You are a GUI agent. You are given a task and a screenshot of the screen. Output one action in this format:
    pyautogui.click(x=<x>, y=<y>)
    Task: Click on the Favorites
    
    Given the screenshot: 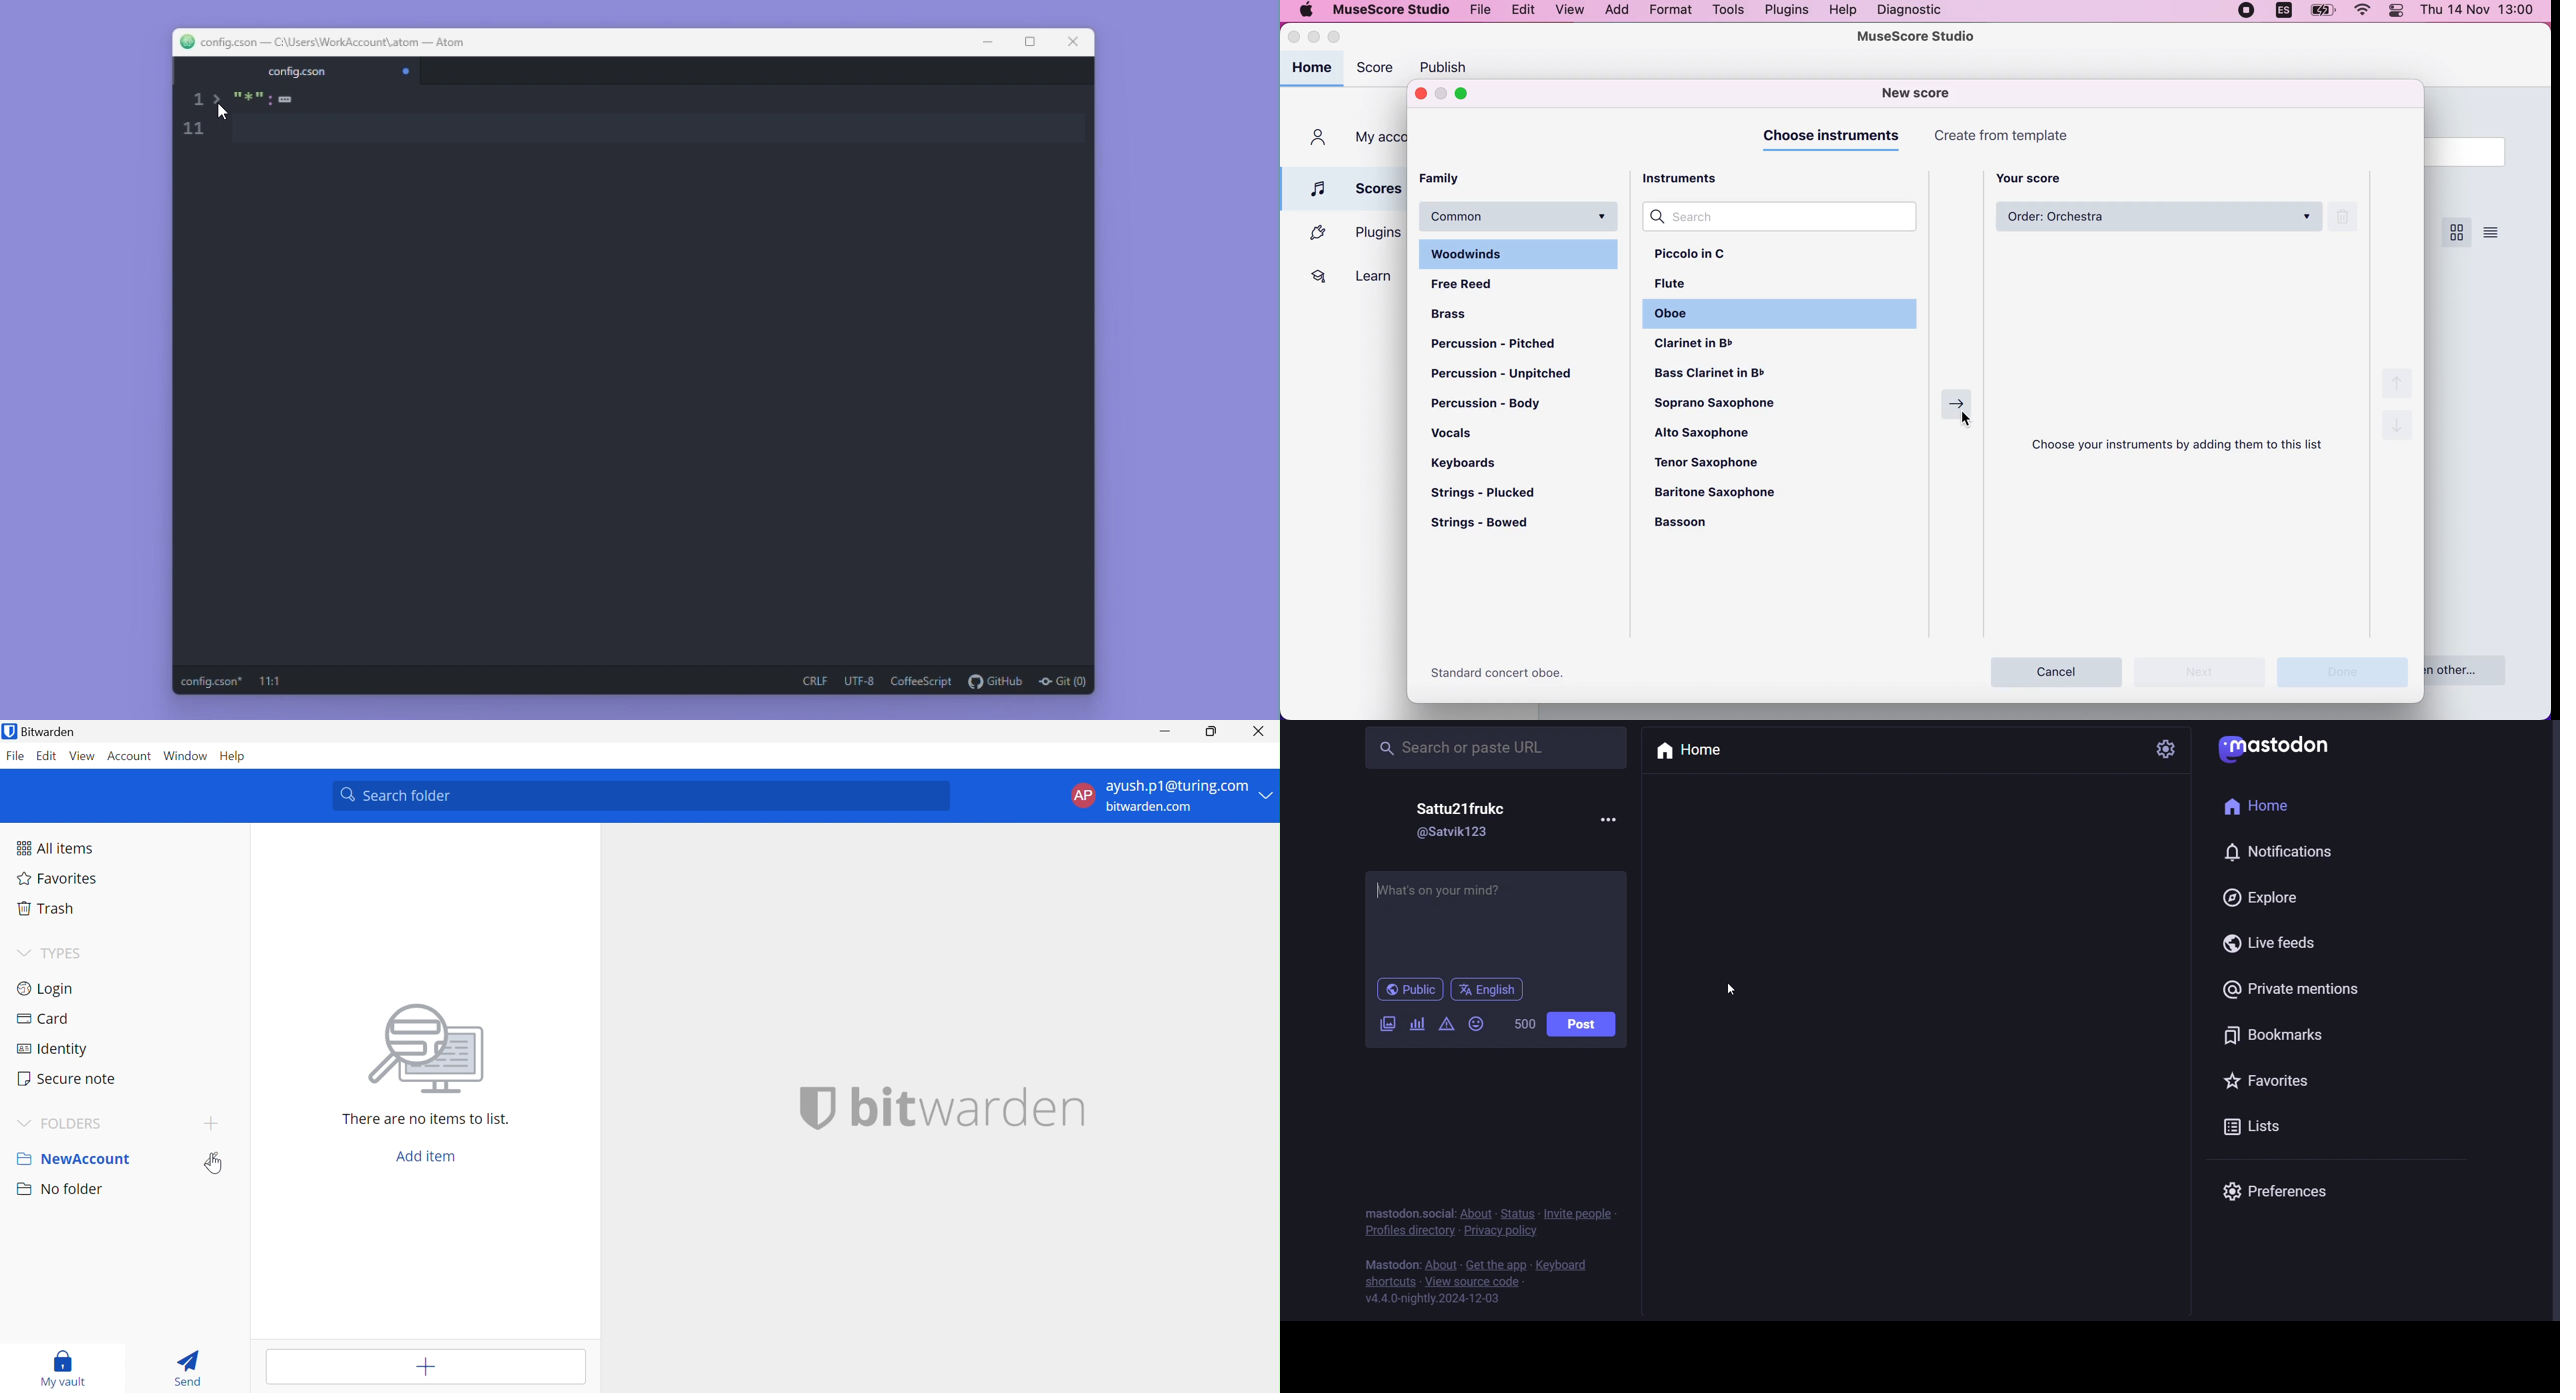 What is the action you would take?
    pyautogui.click(x=58, y=880)
    